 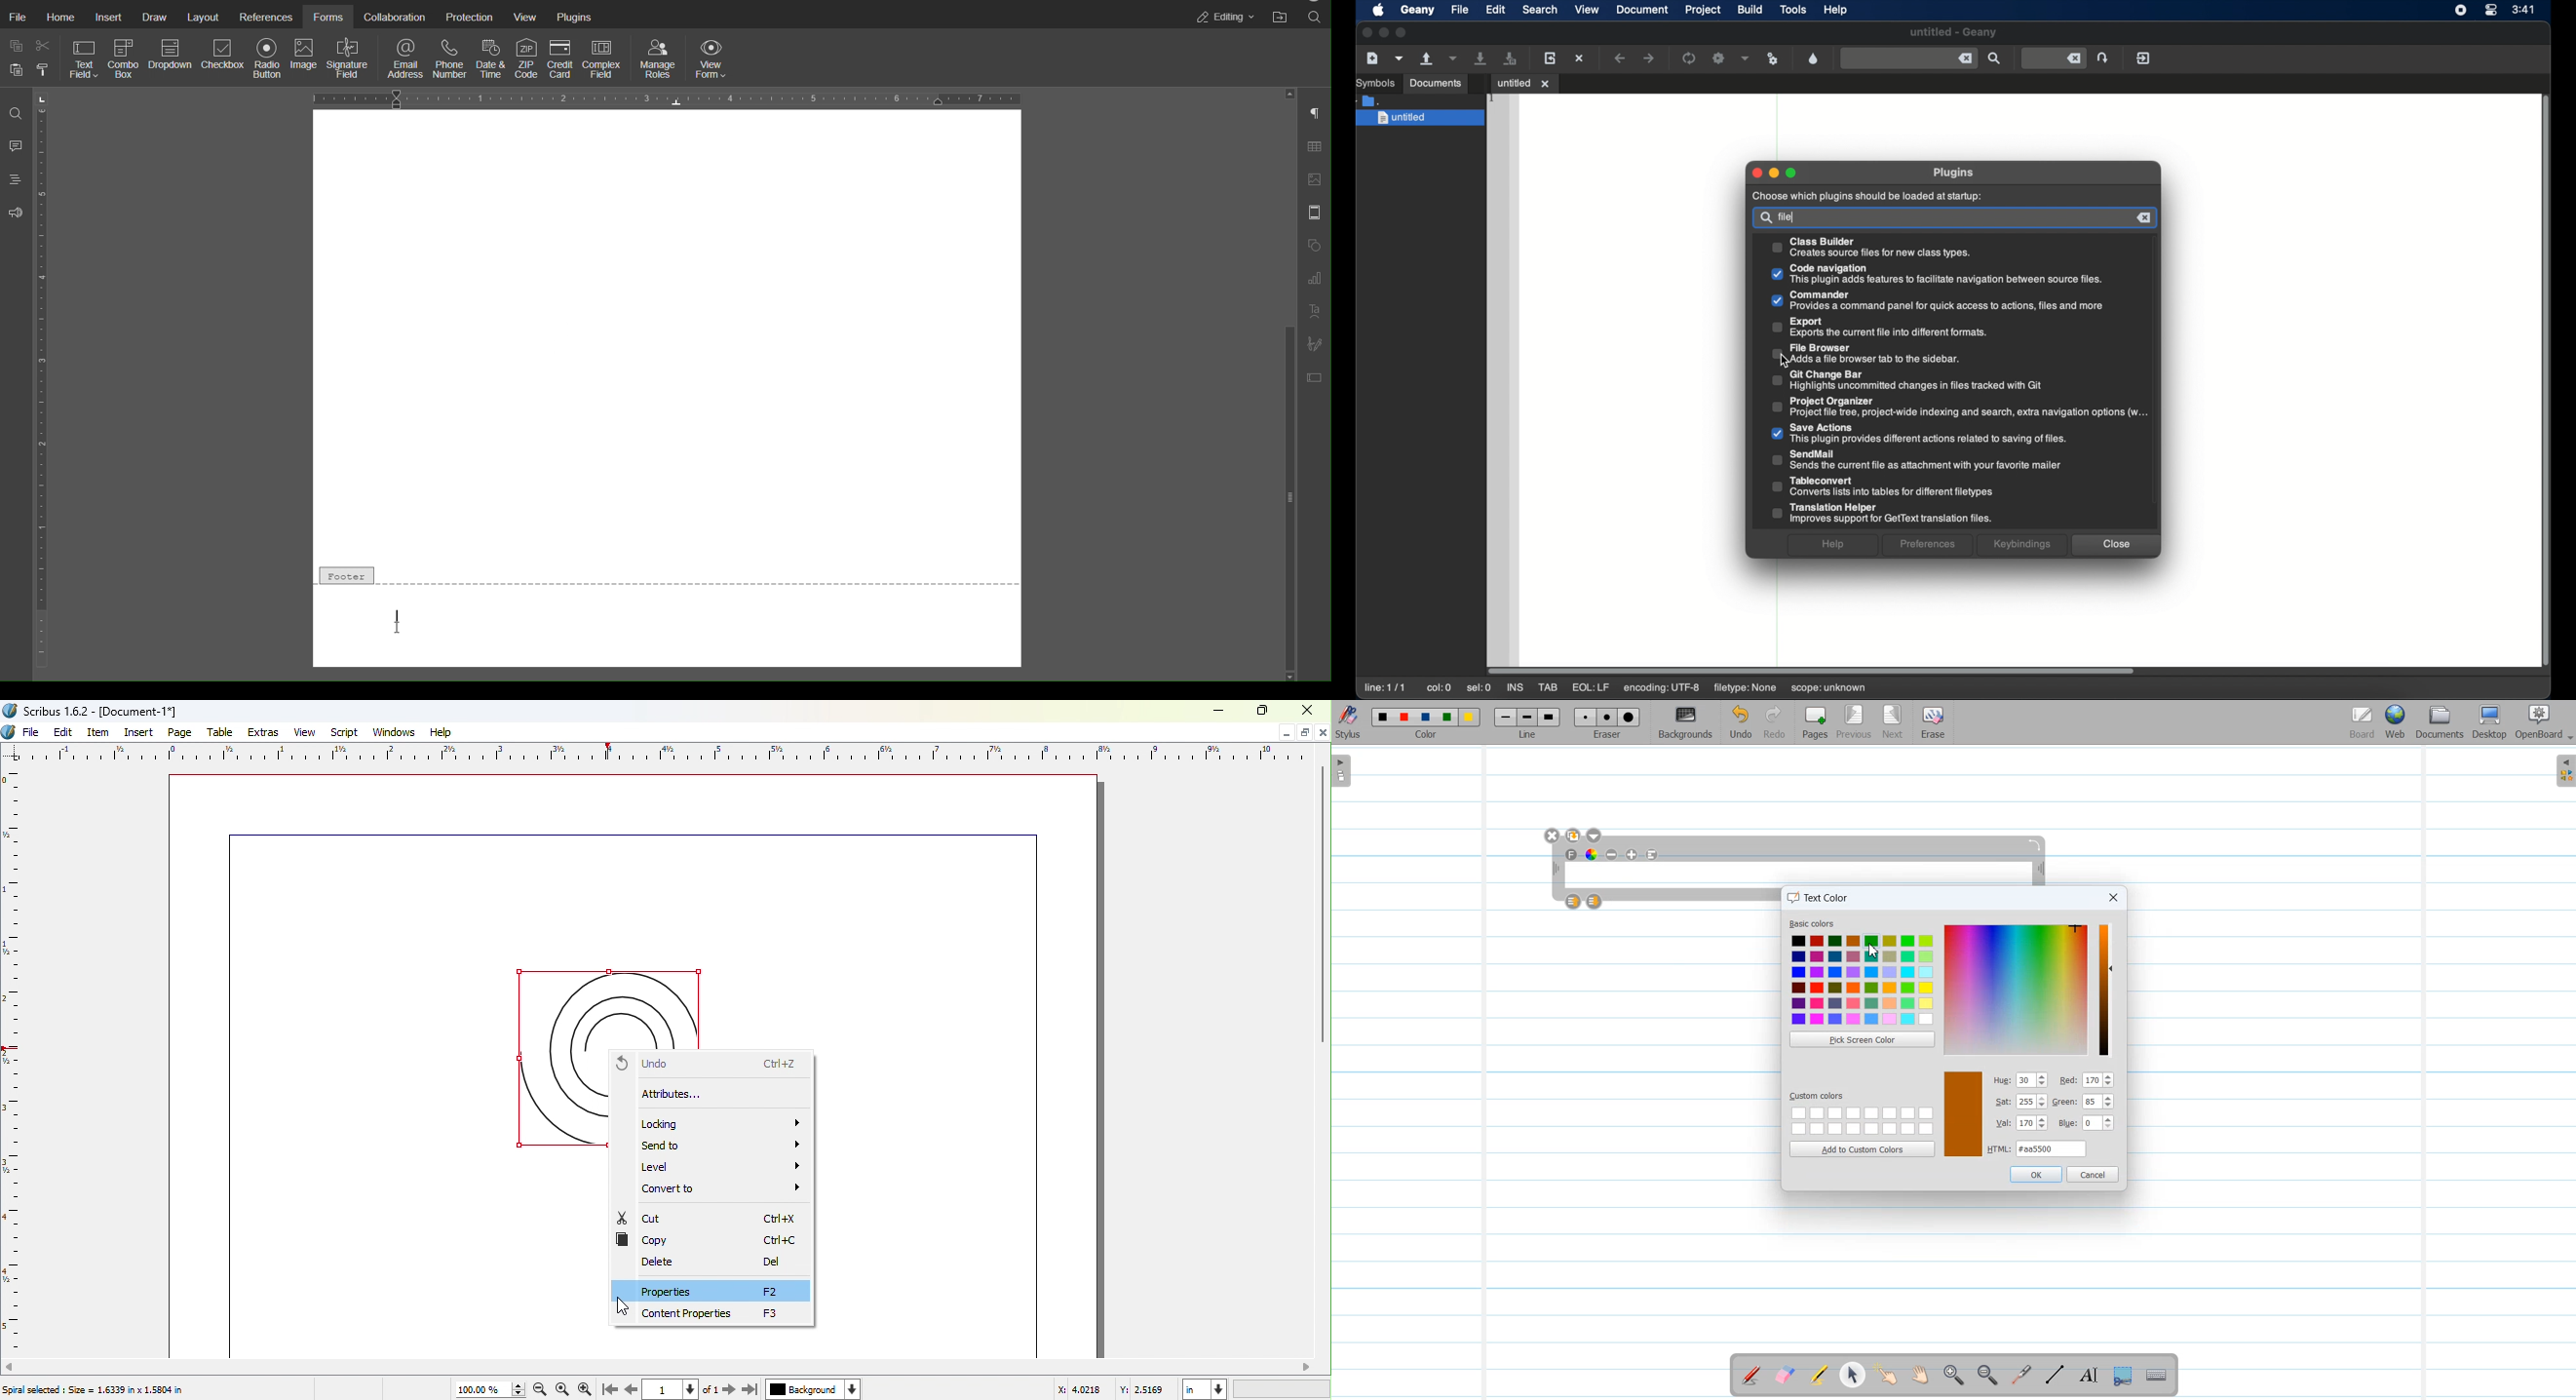 I want to click on Text Tool, so click(x=2086, y=1375).